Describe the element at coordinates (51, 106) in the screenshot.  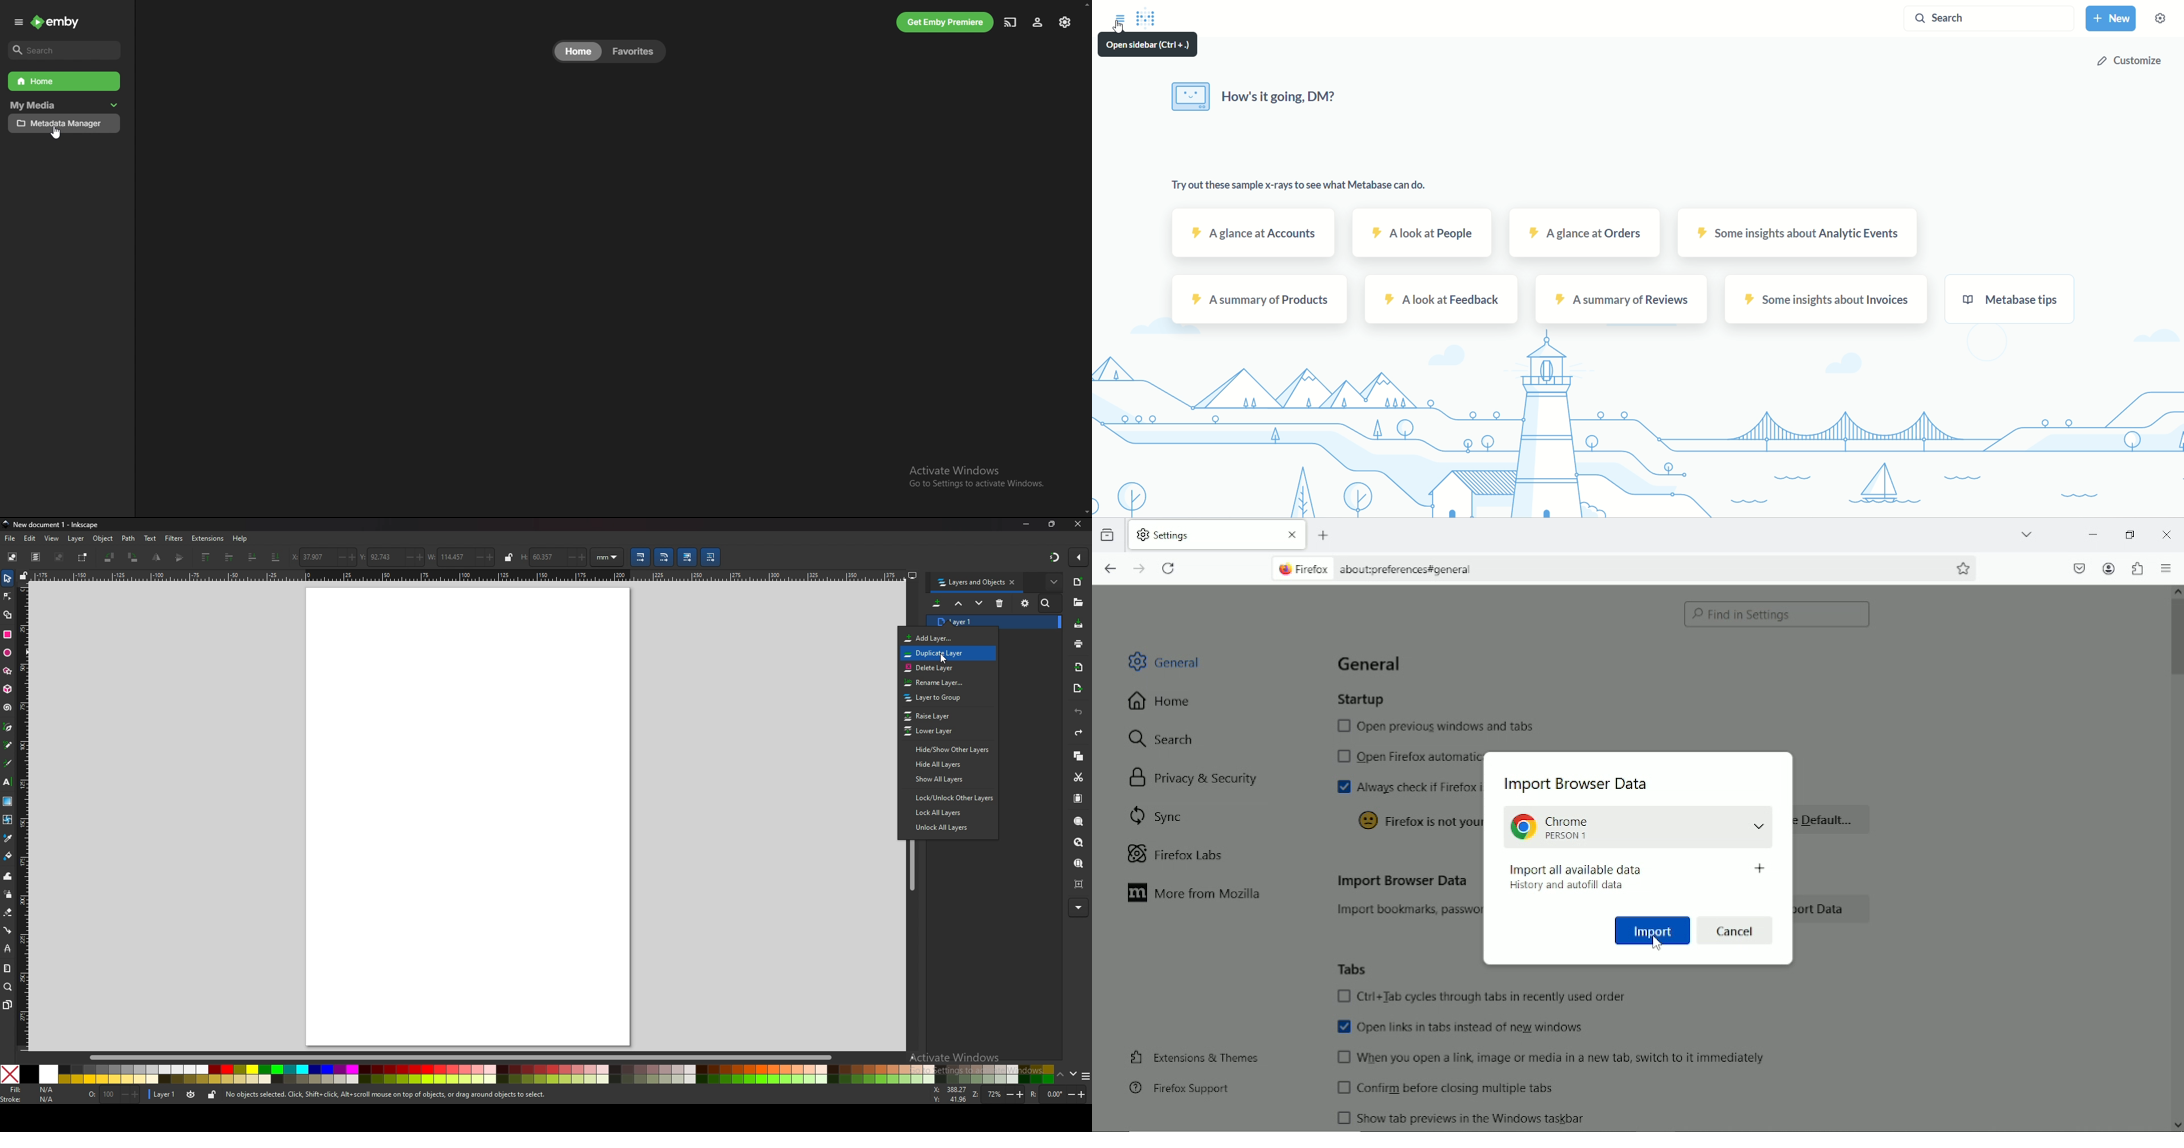
I see `my media` at that location.